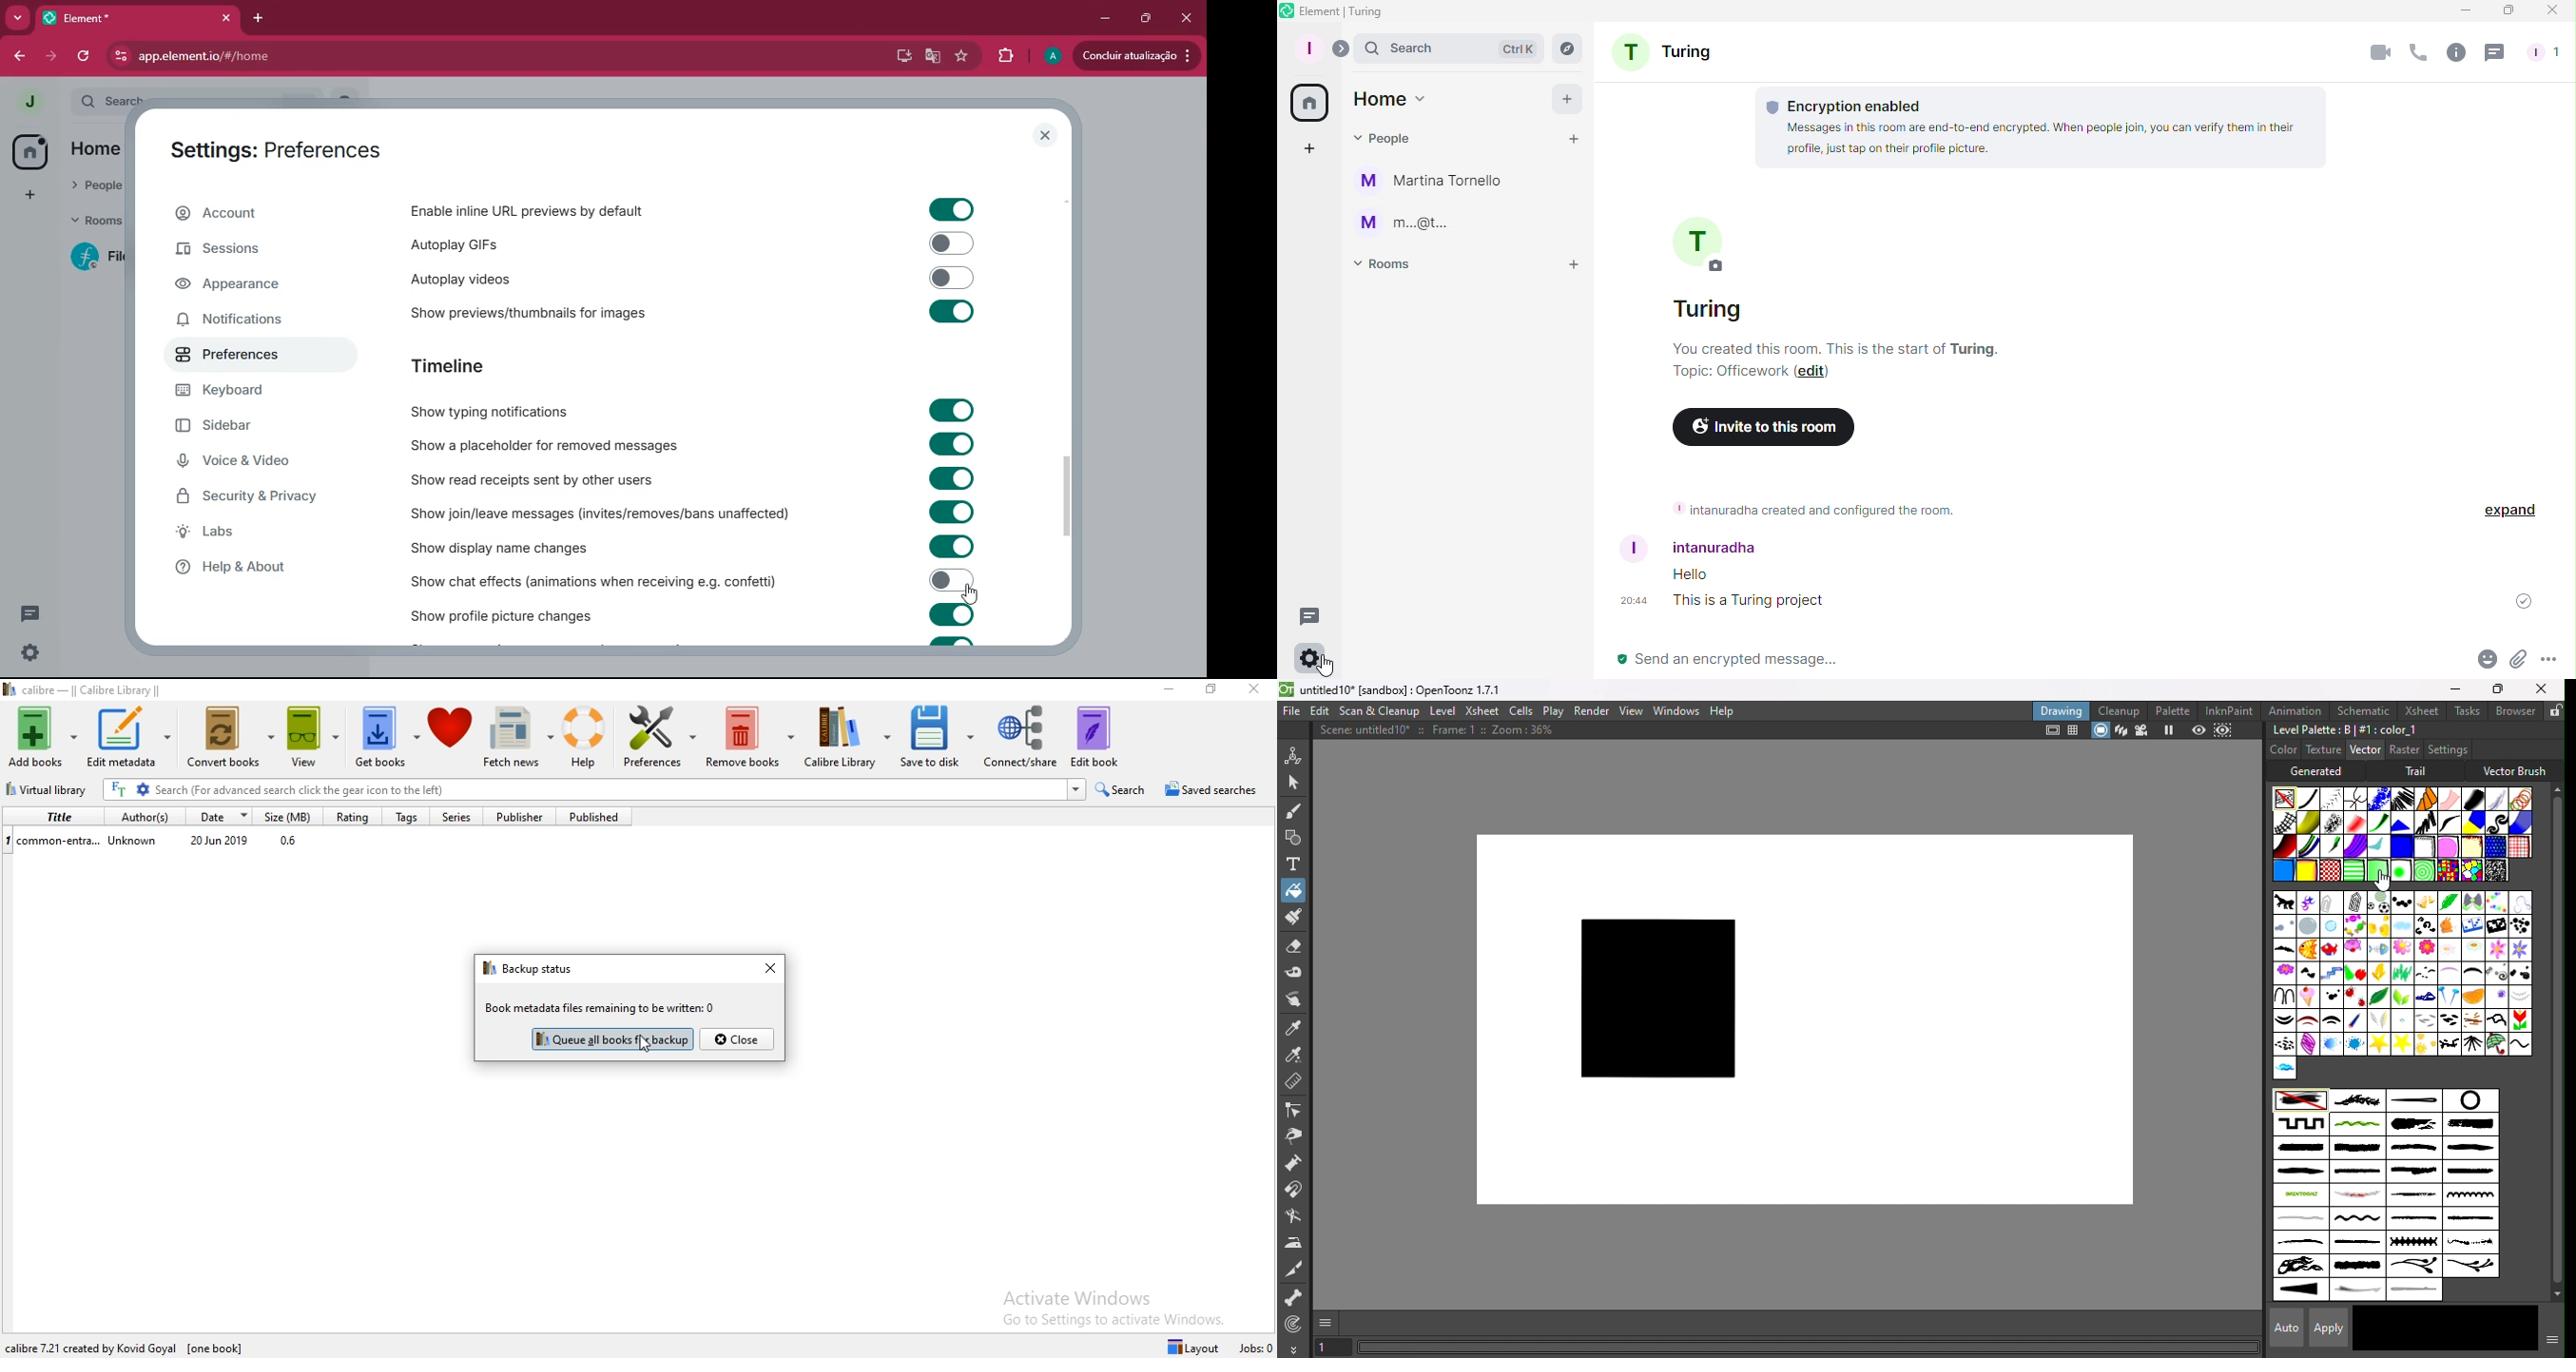 The height and width of the screenshot is (1372, 2576). I want to click on labs, so click(263, 532).